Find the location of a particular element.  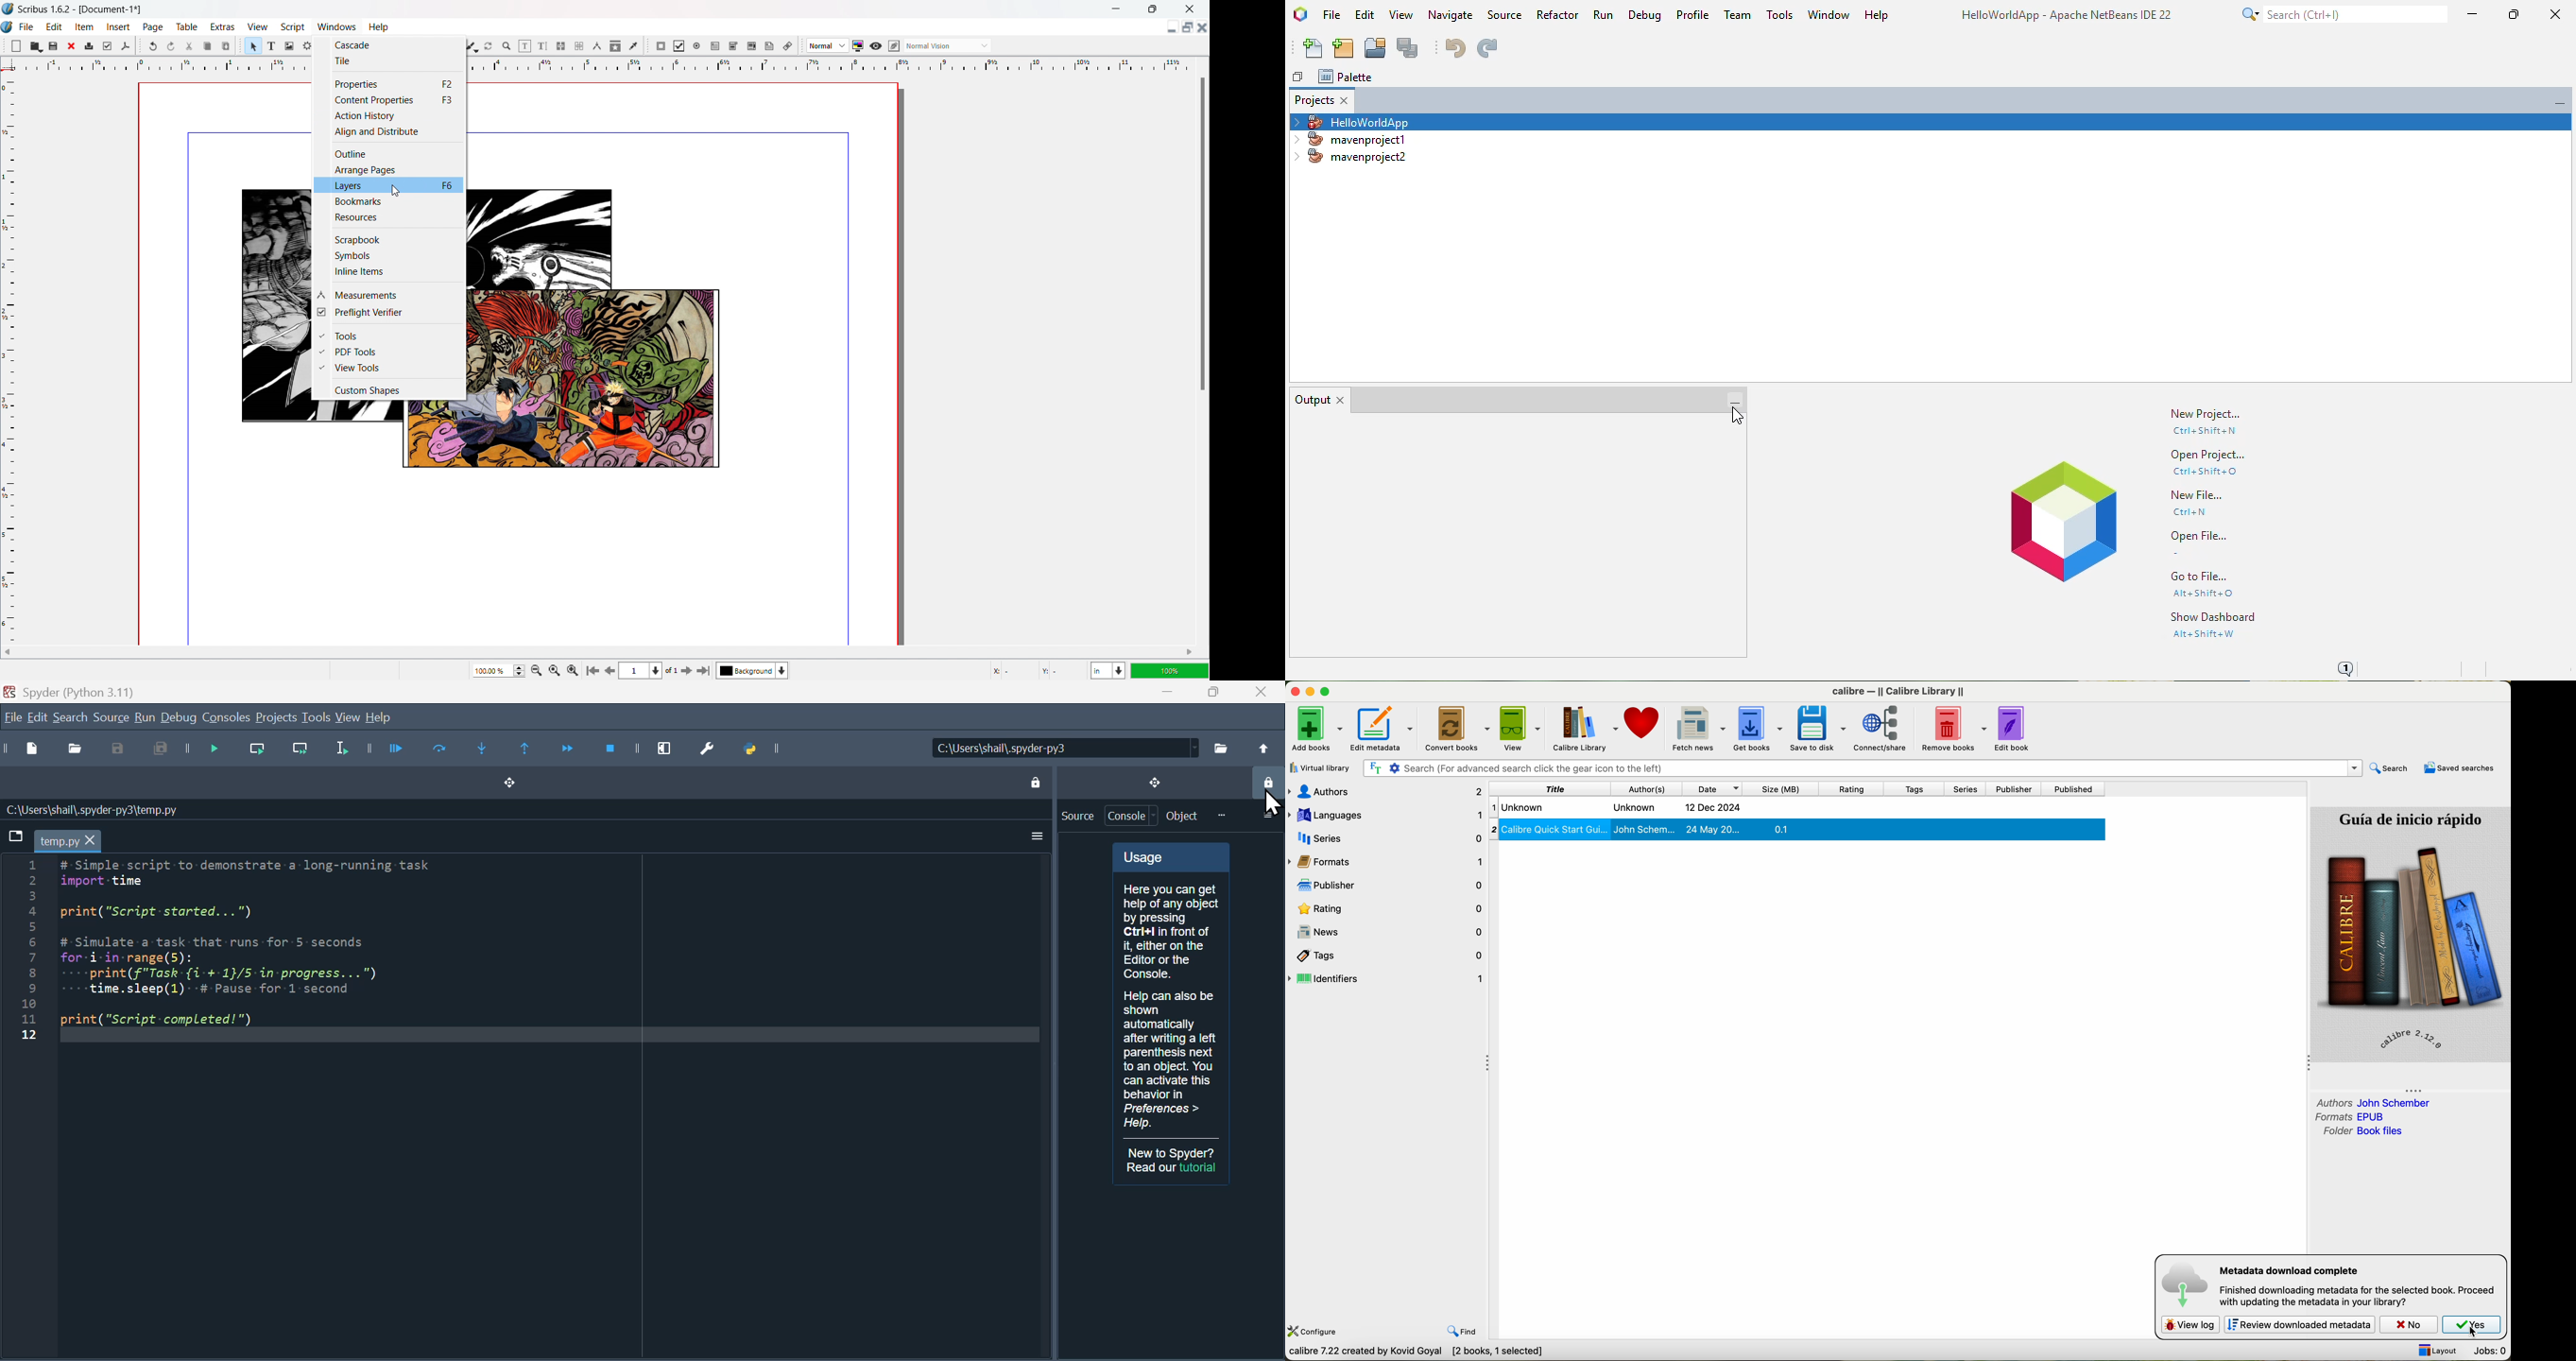

folder is located at coordinates (2363, 1132).